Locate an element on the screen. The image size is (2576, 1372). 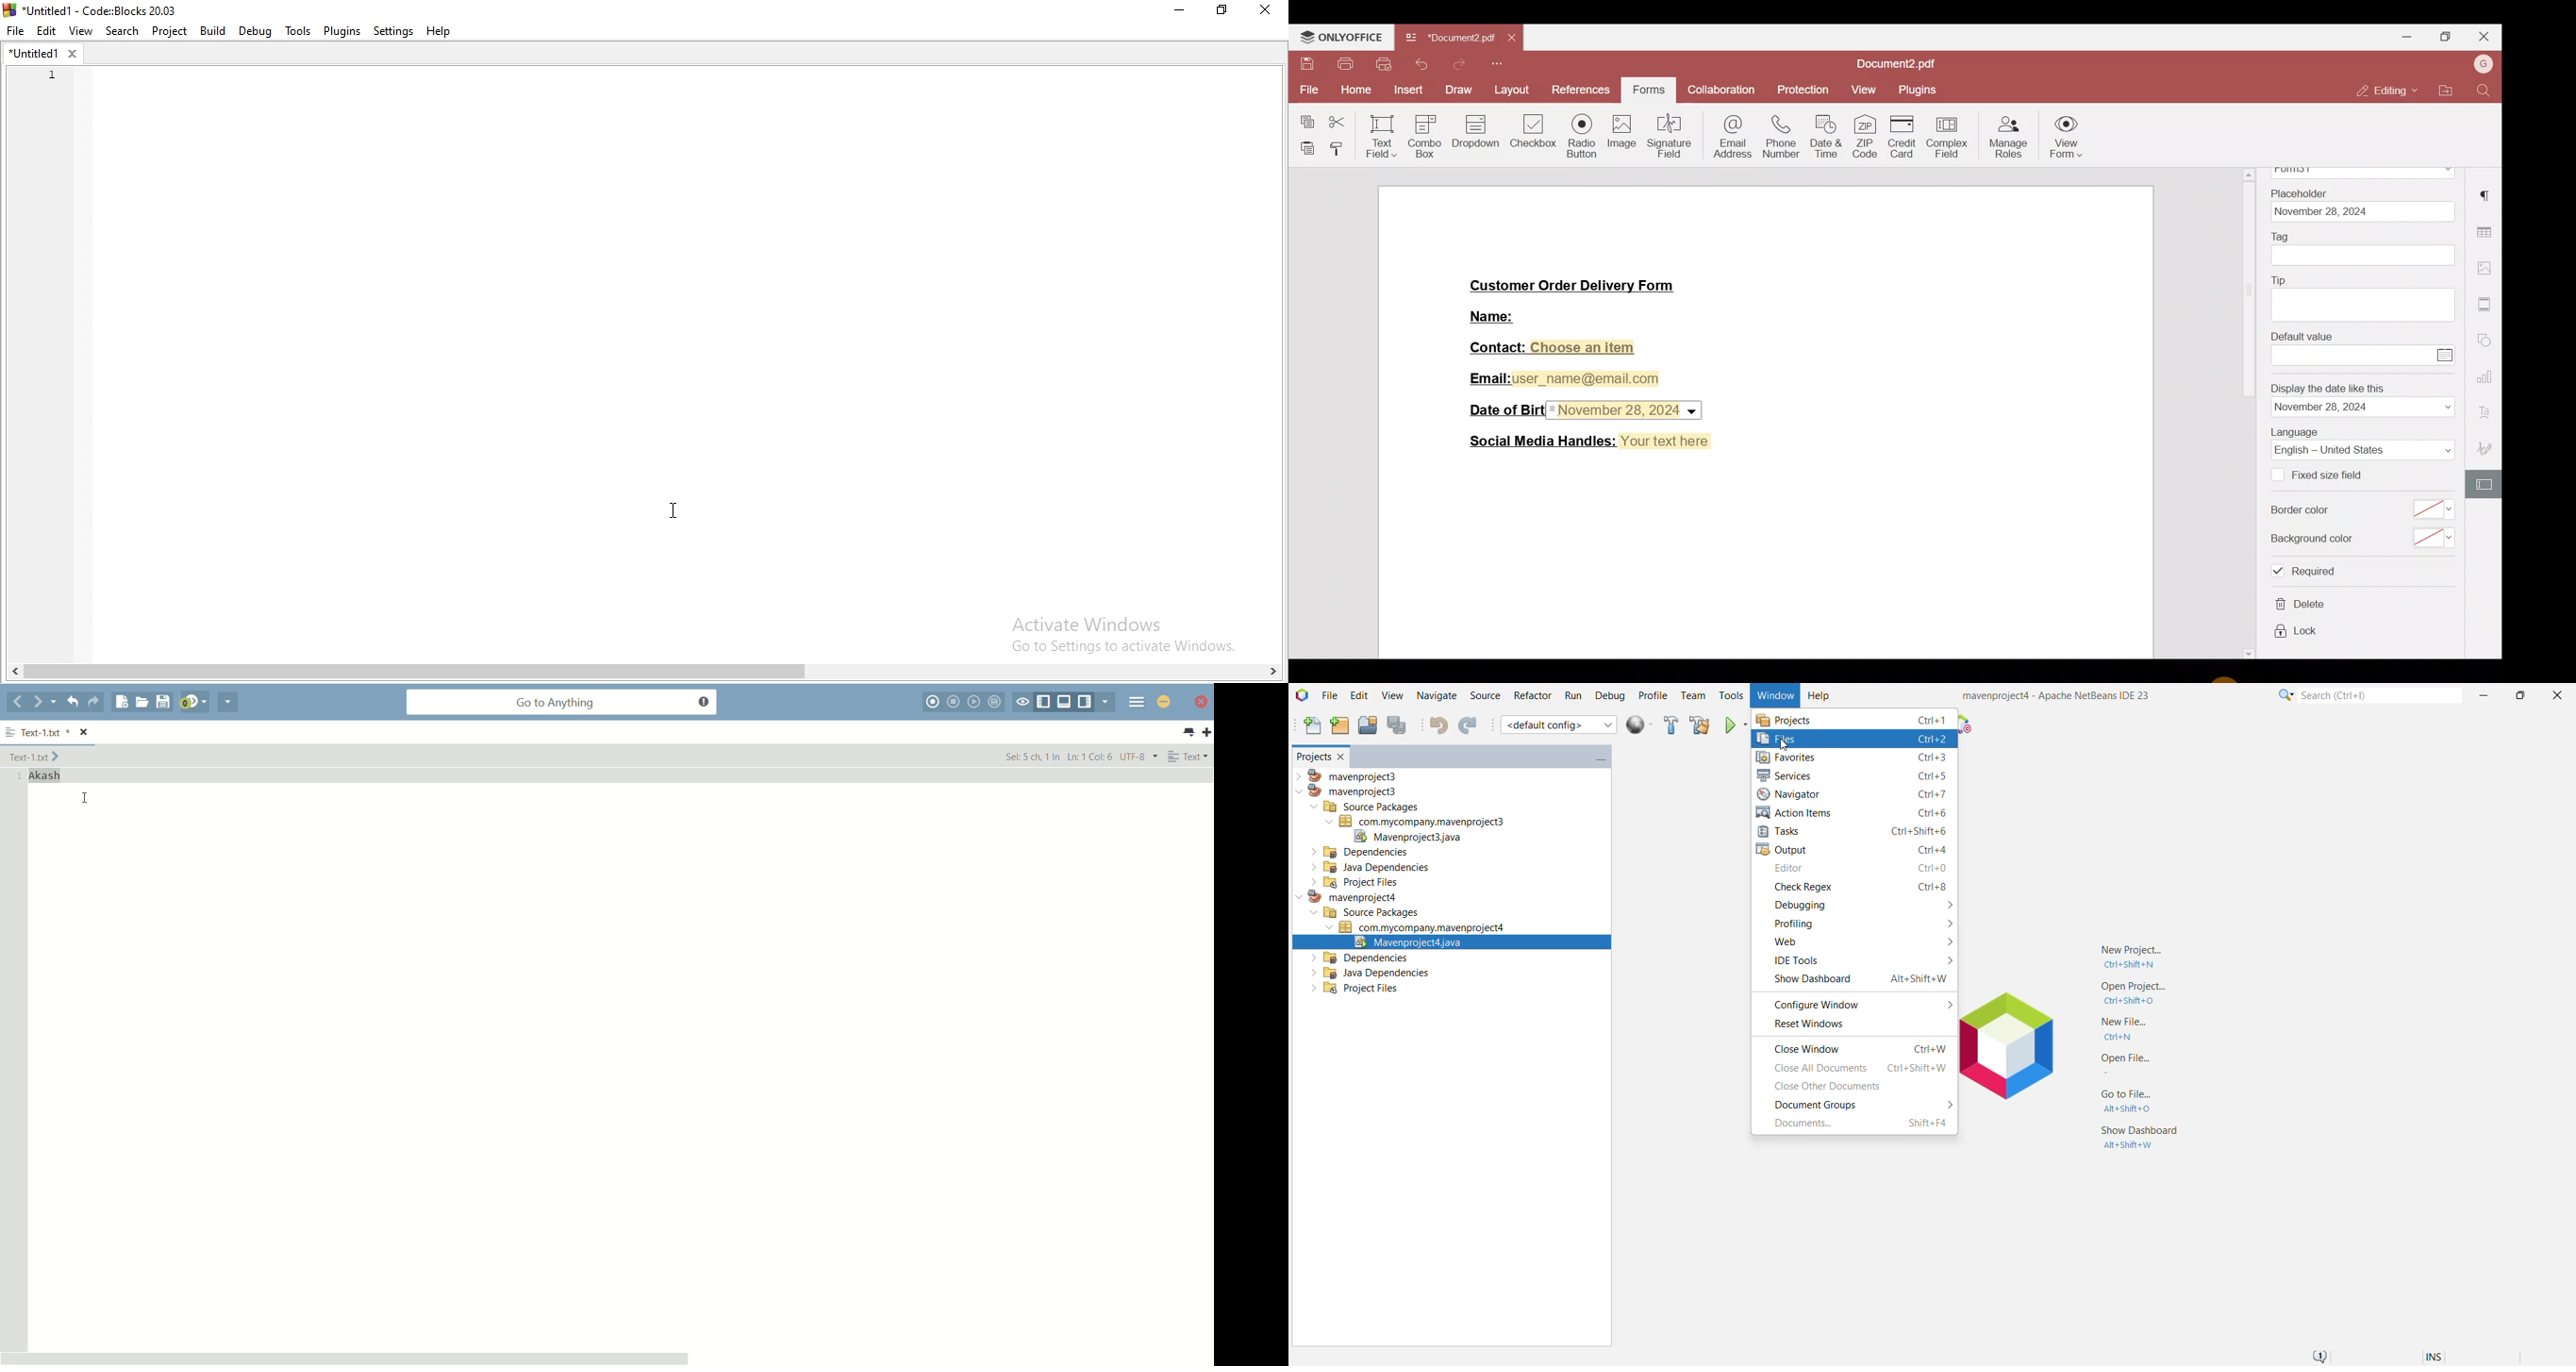
Phone number is located at coordinates (1781, 133).